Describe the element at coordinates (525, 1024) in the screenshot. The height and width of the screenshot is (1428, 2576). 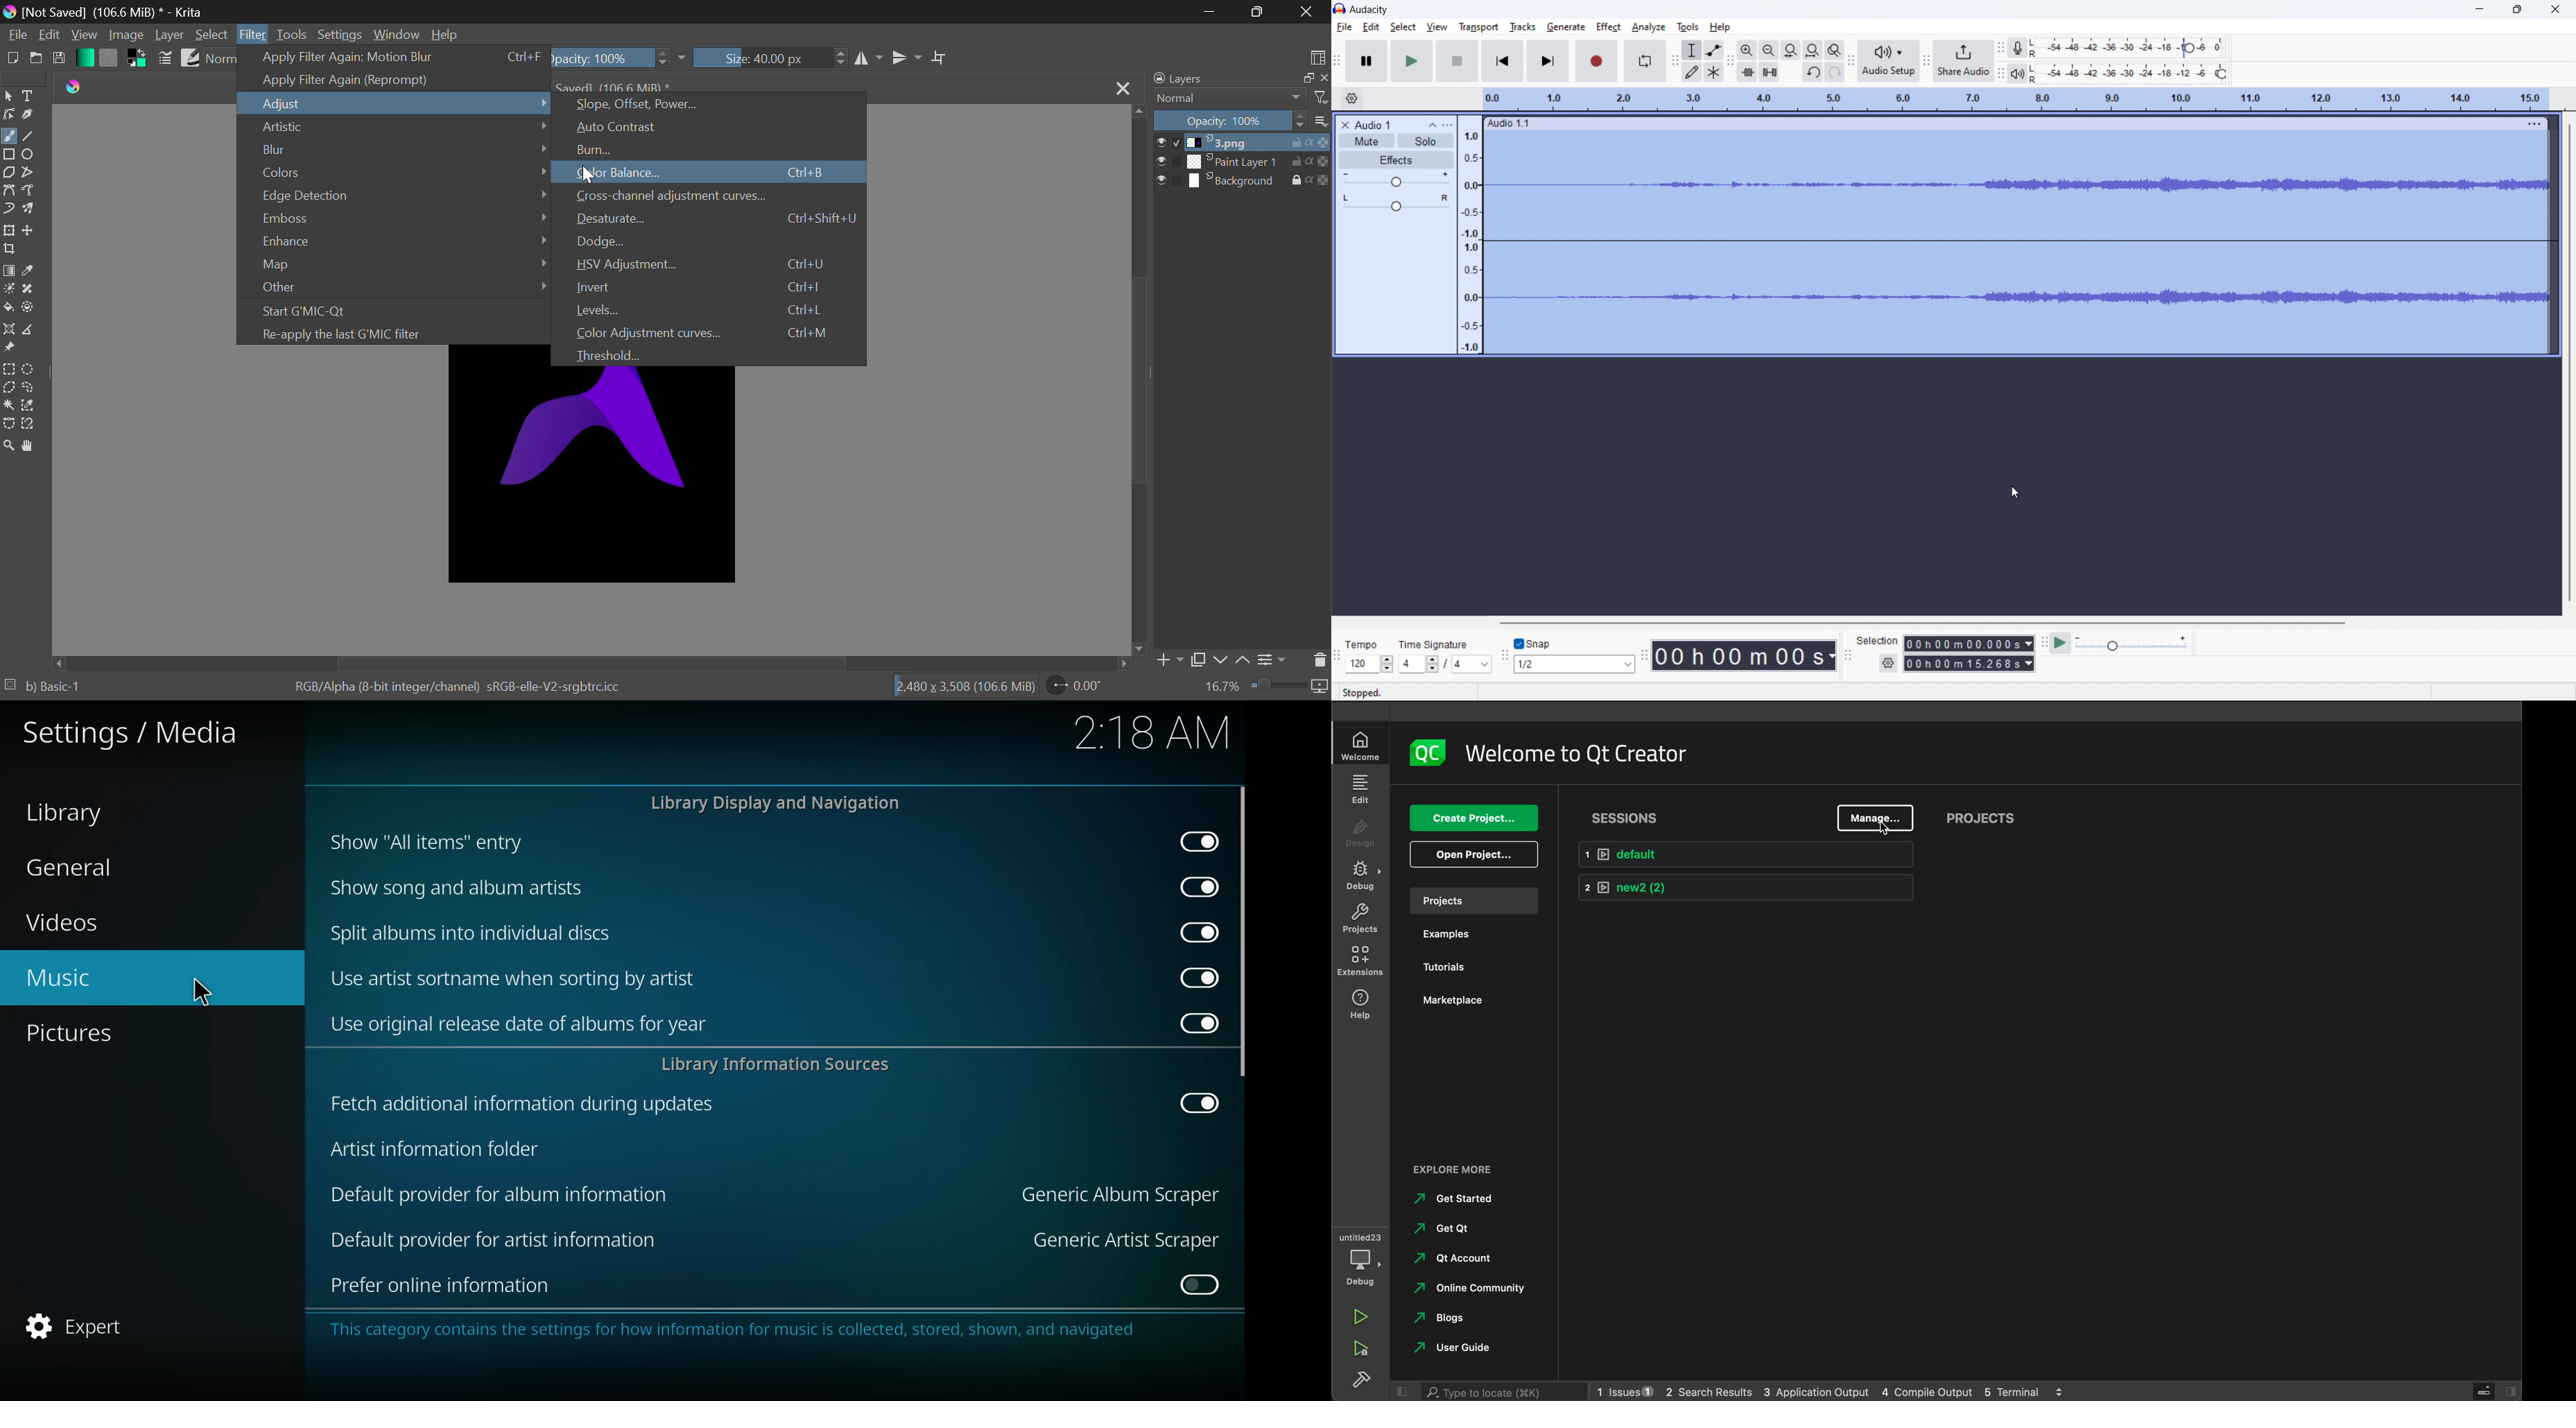
I see `use original release date of albums` at that location.